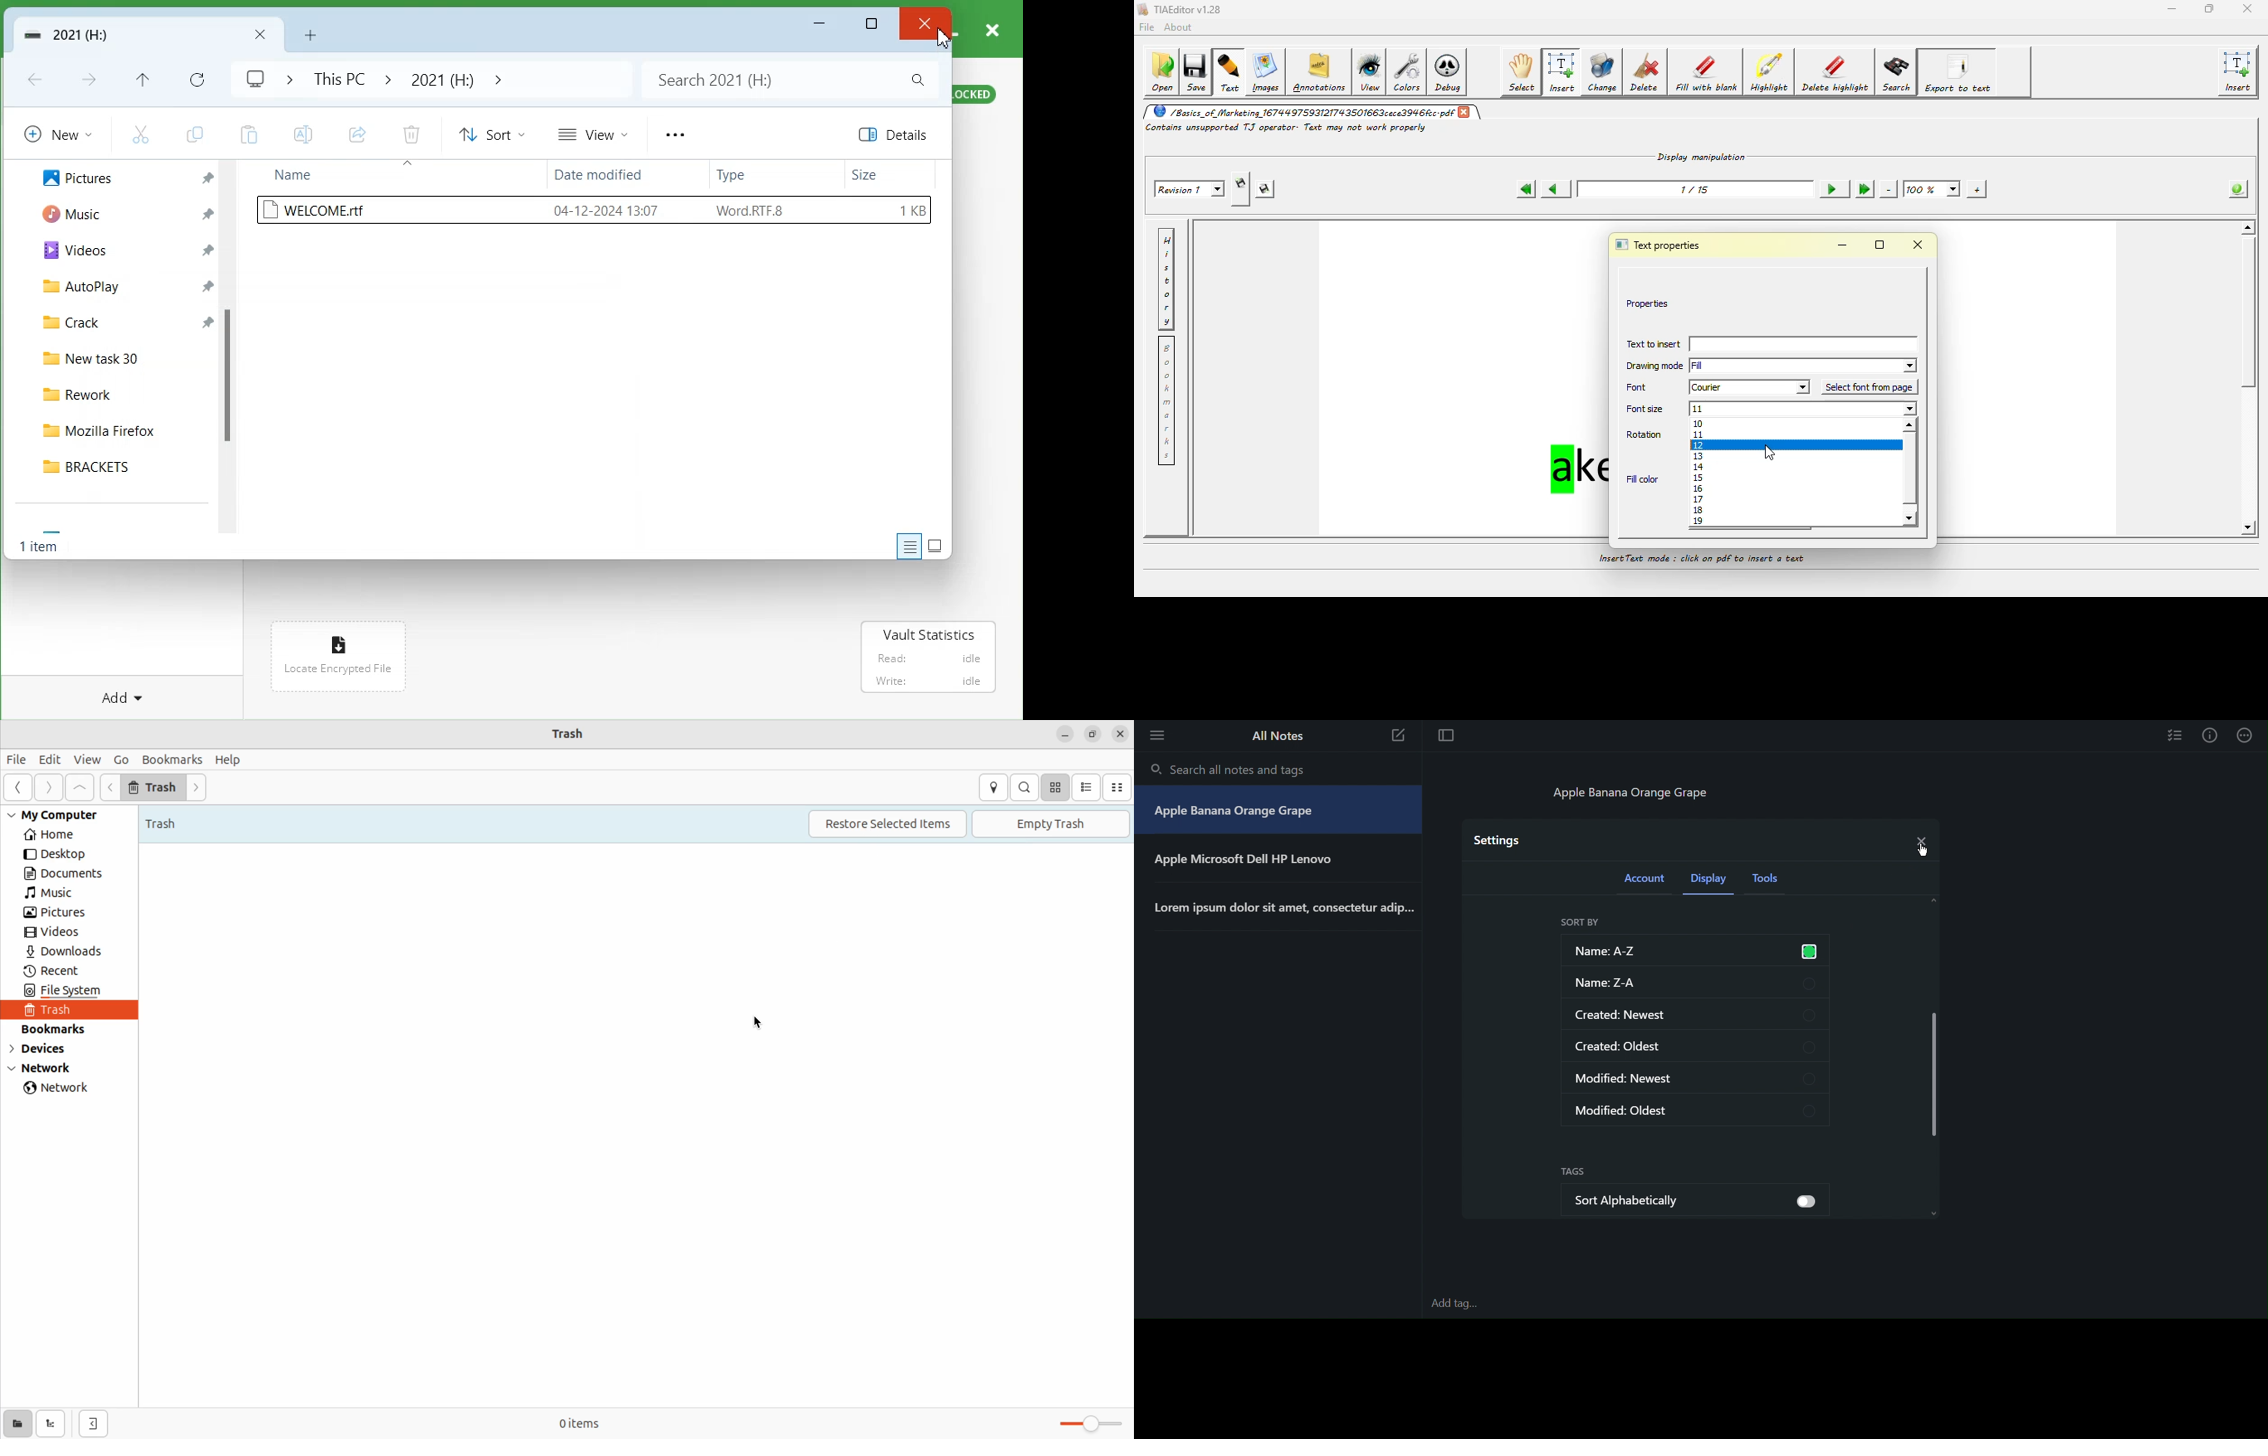  I want to click on minimize, so click(1065, 734).